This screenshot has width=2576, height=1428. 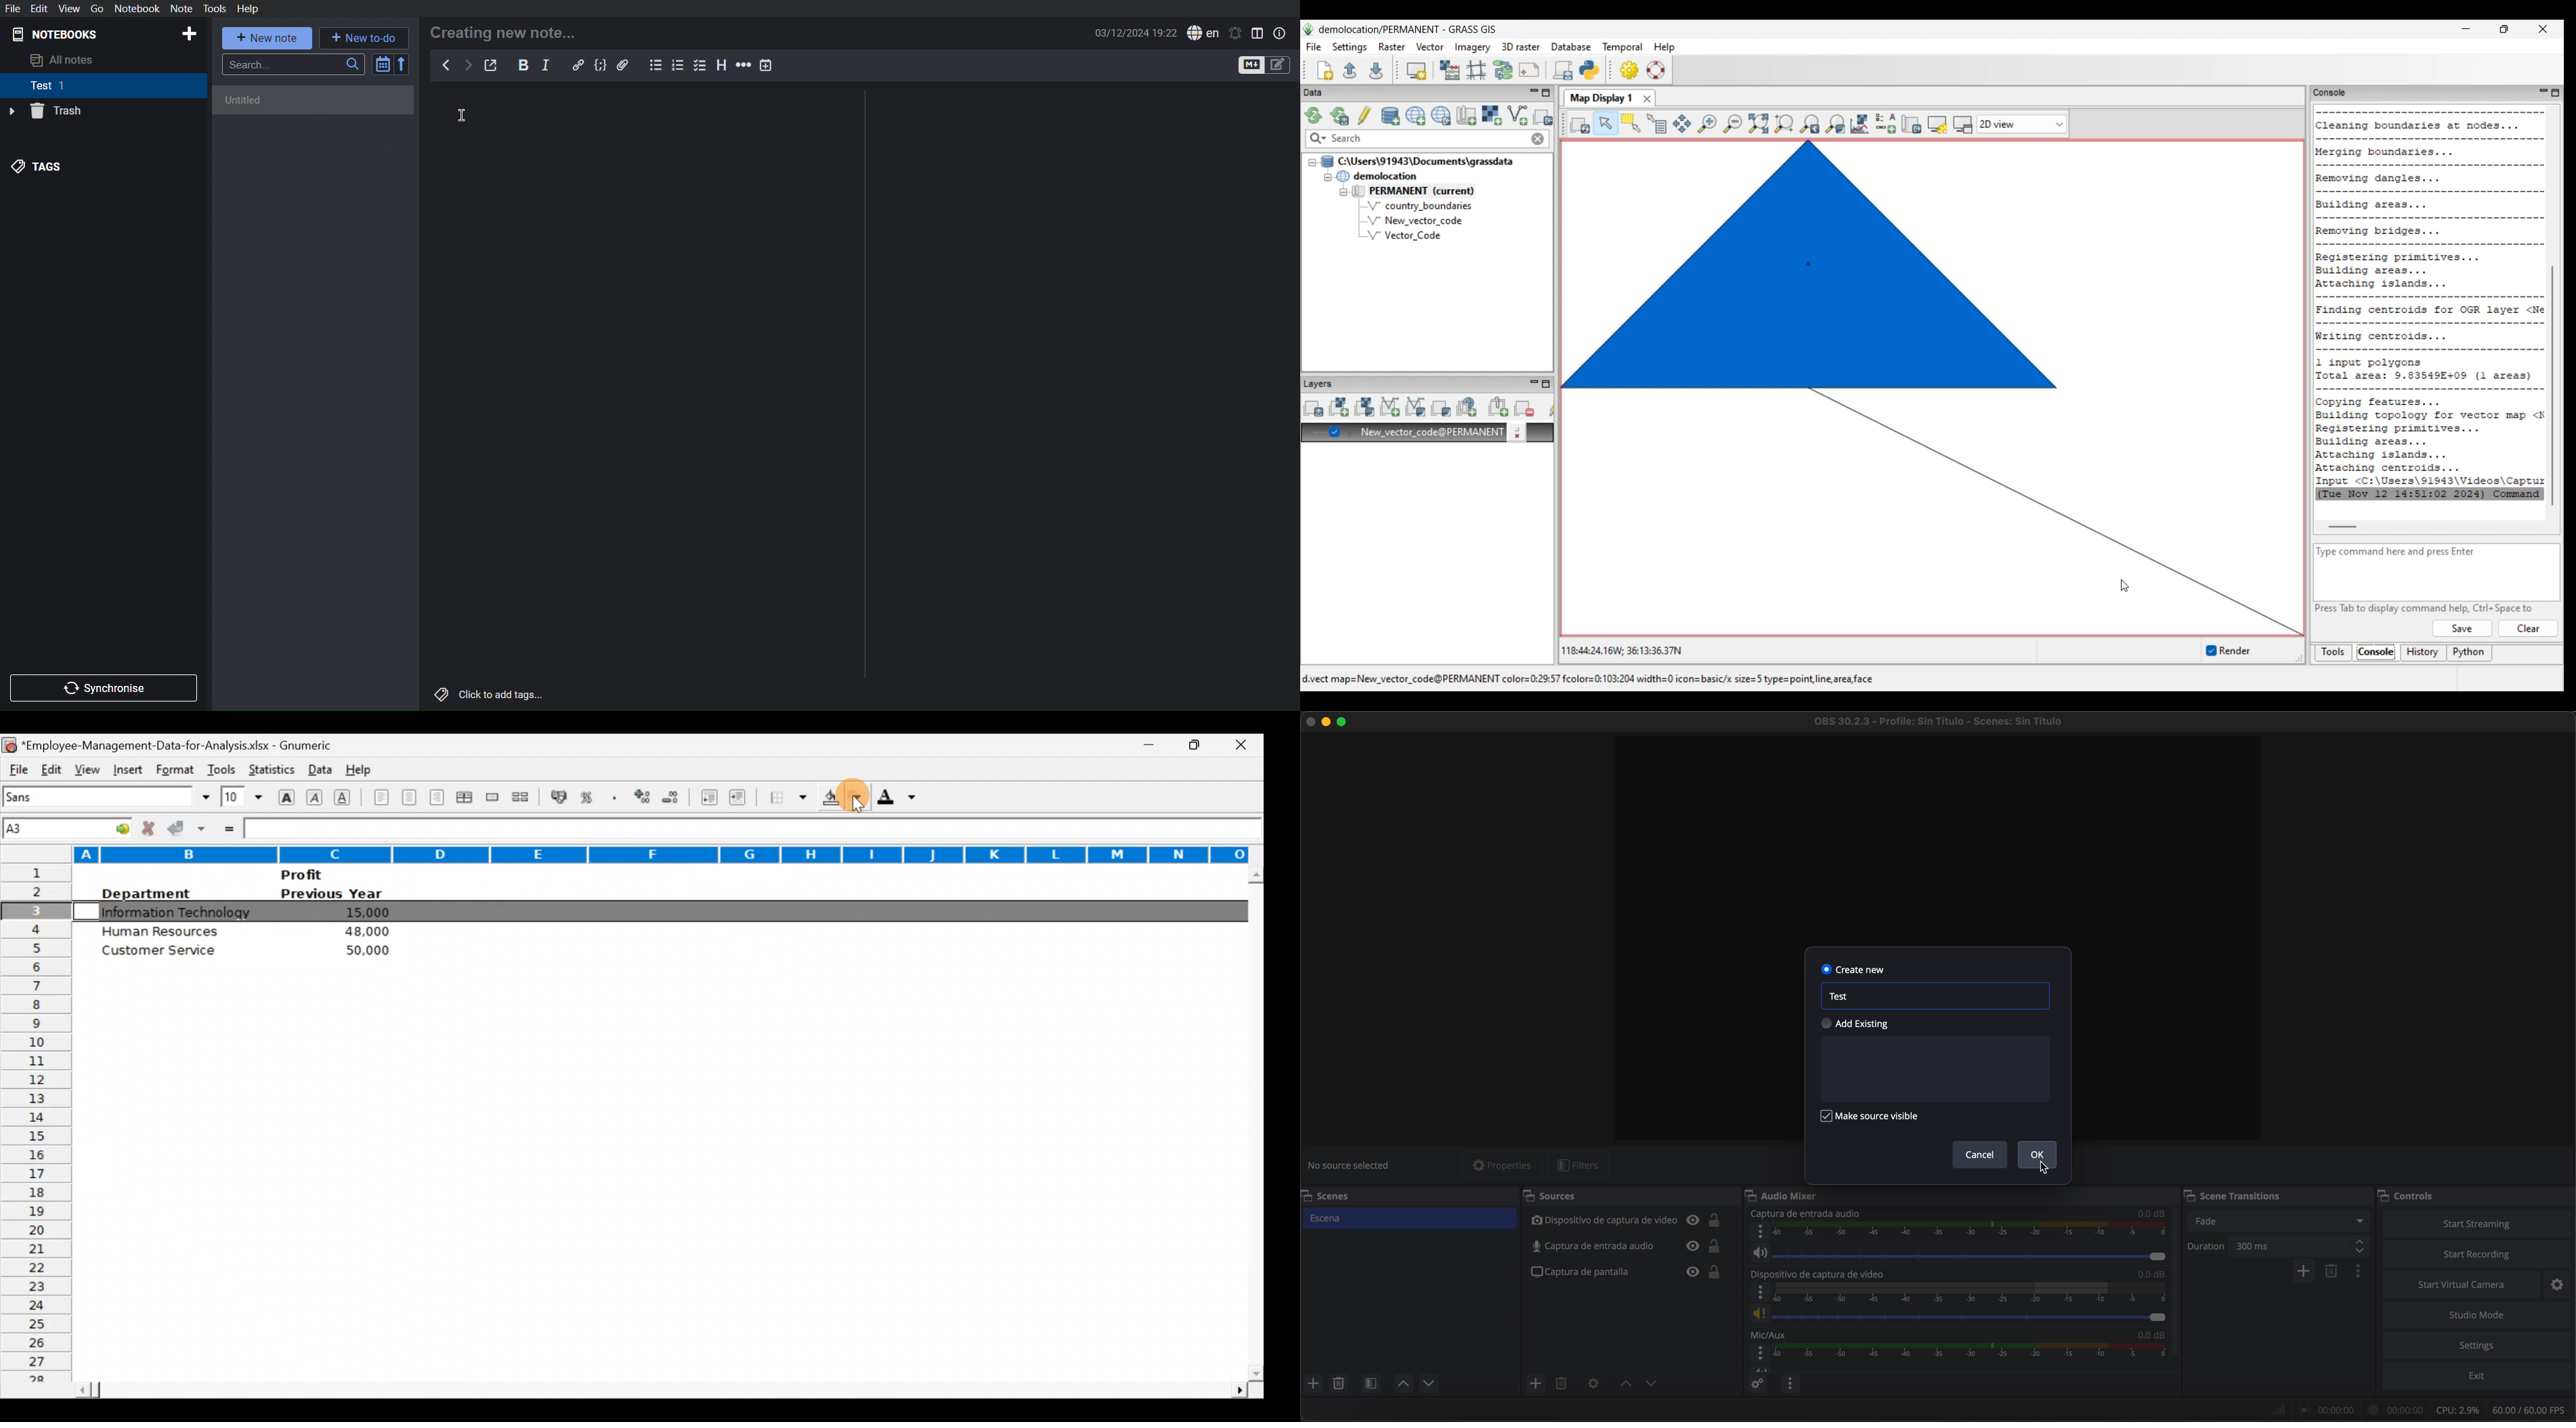 I want to click on mic/aux, so click(x=1769, y=1334).